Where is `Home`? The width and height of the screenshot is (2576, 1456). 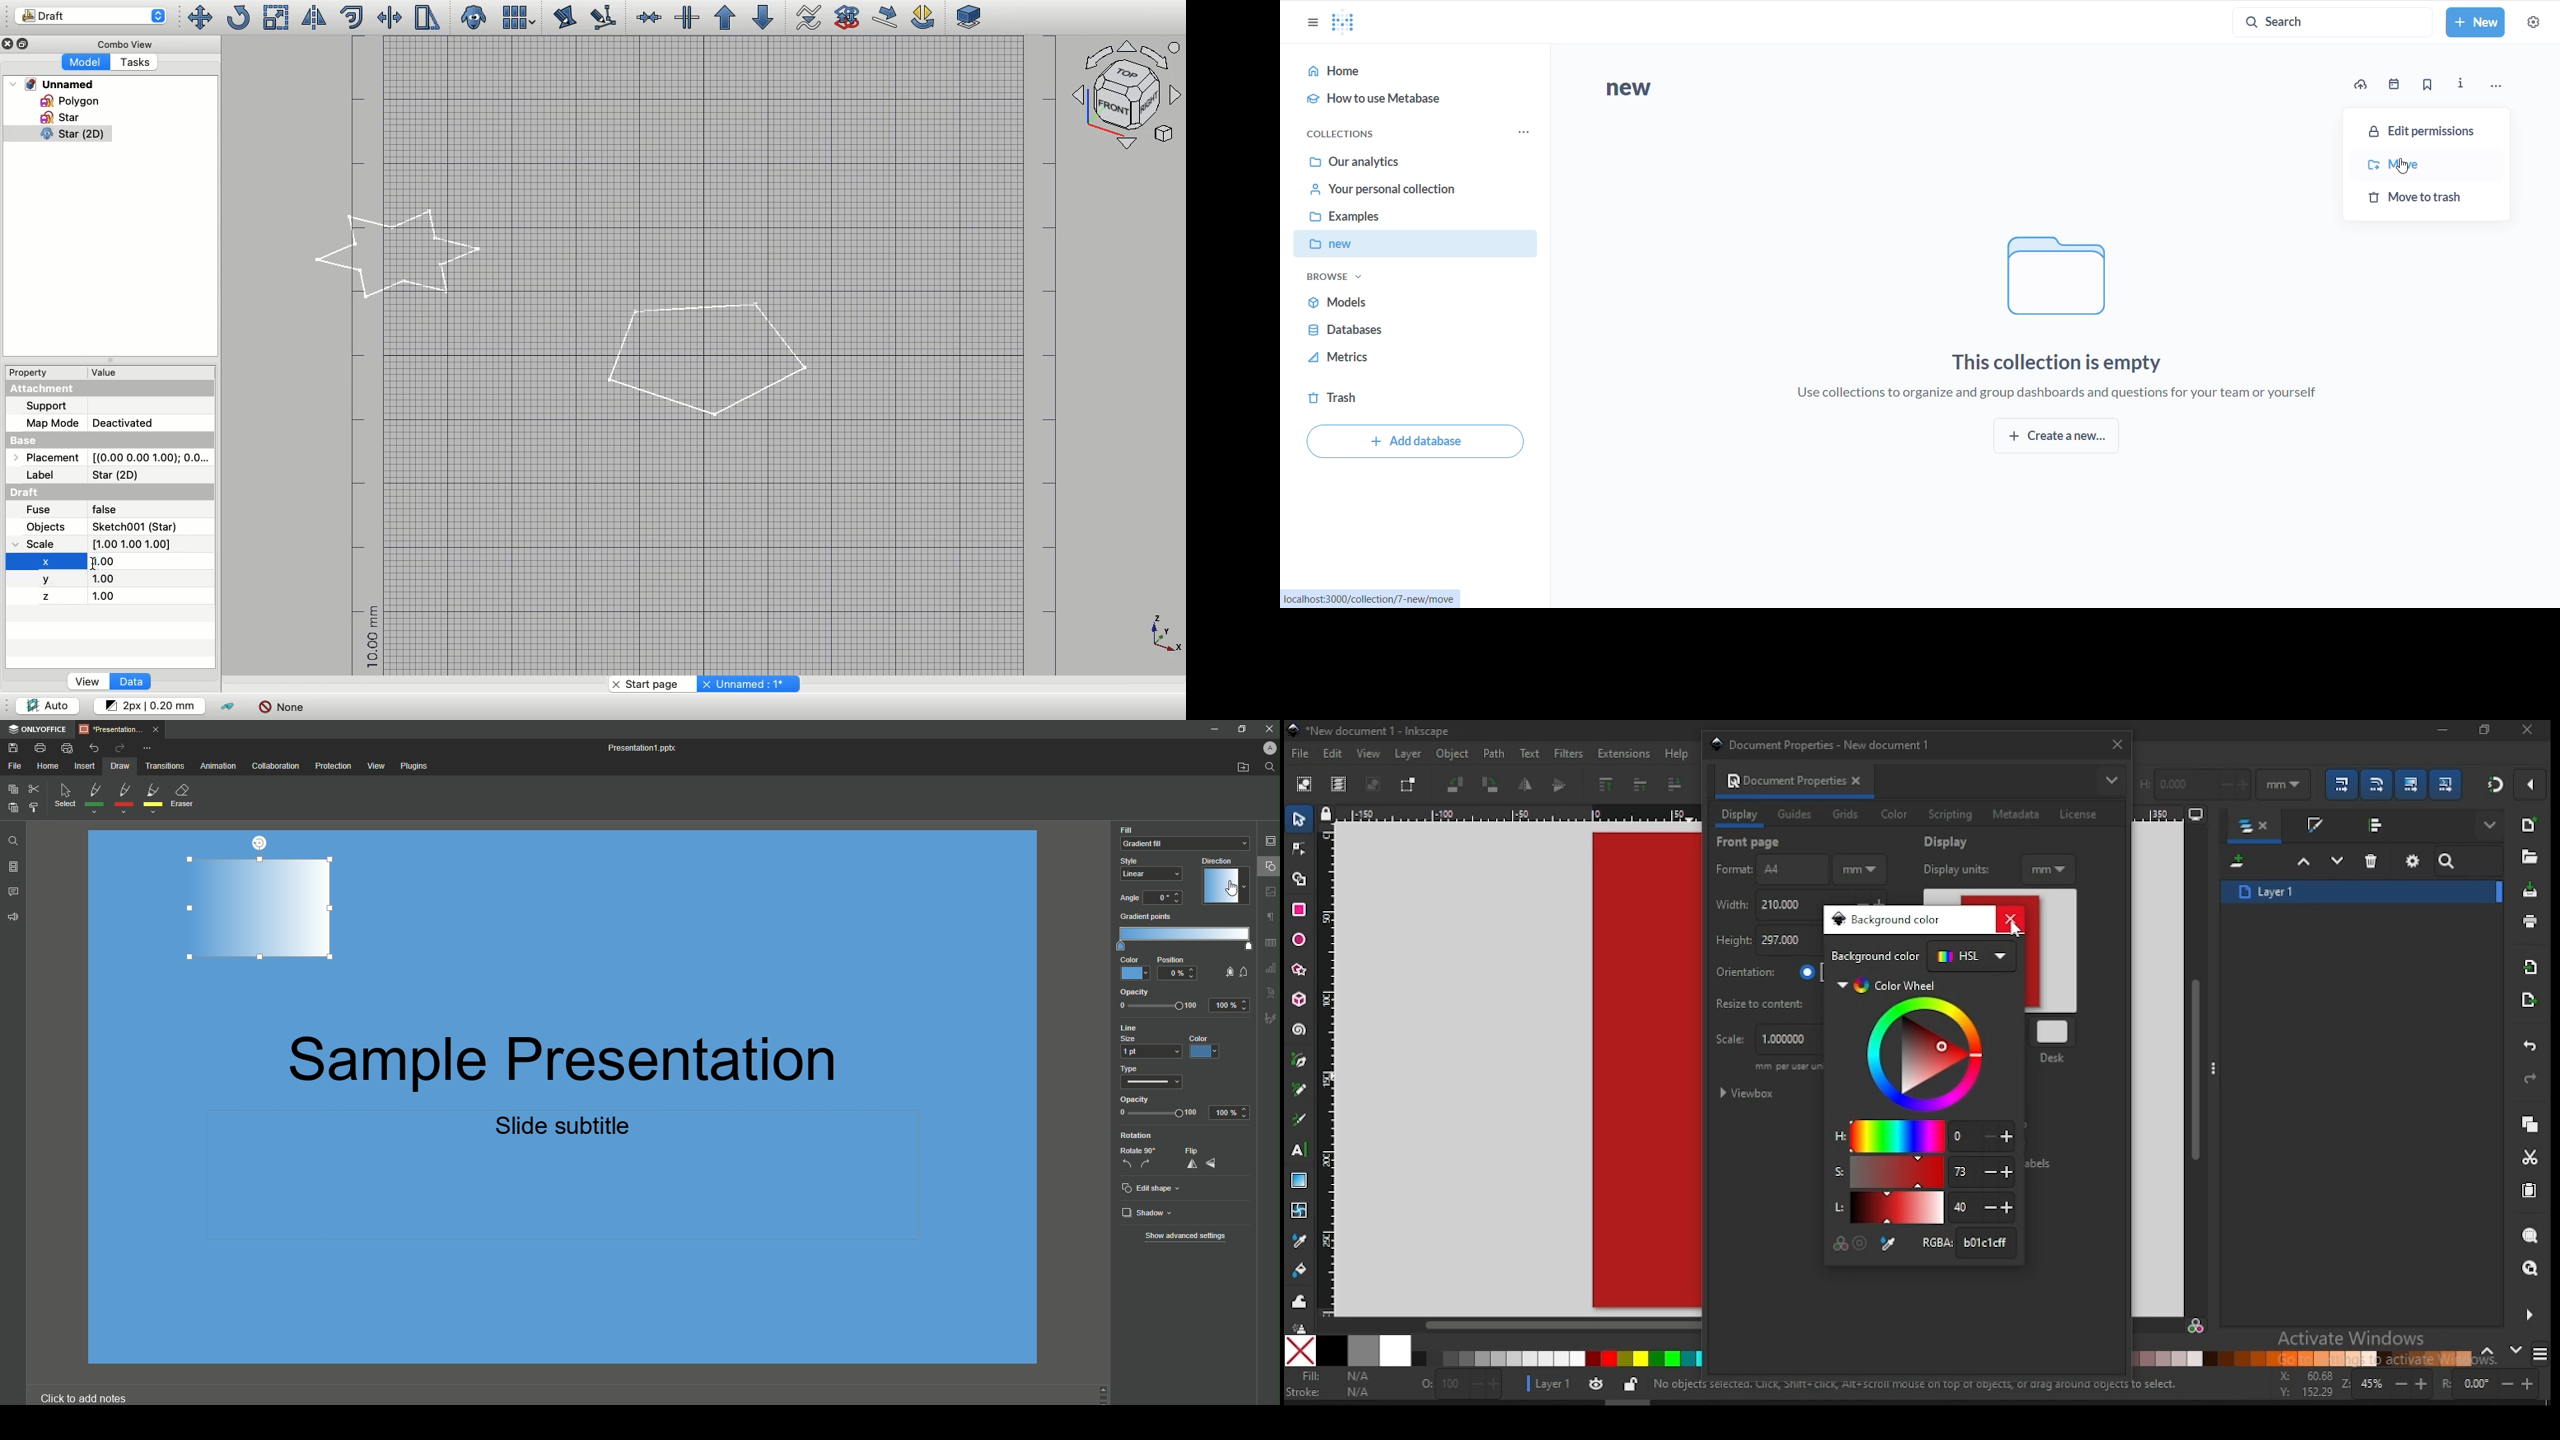
Home is located at coordinates (47, 766).